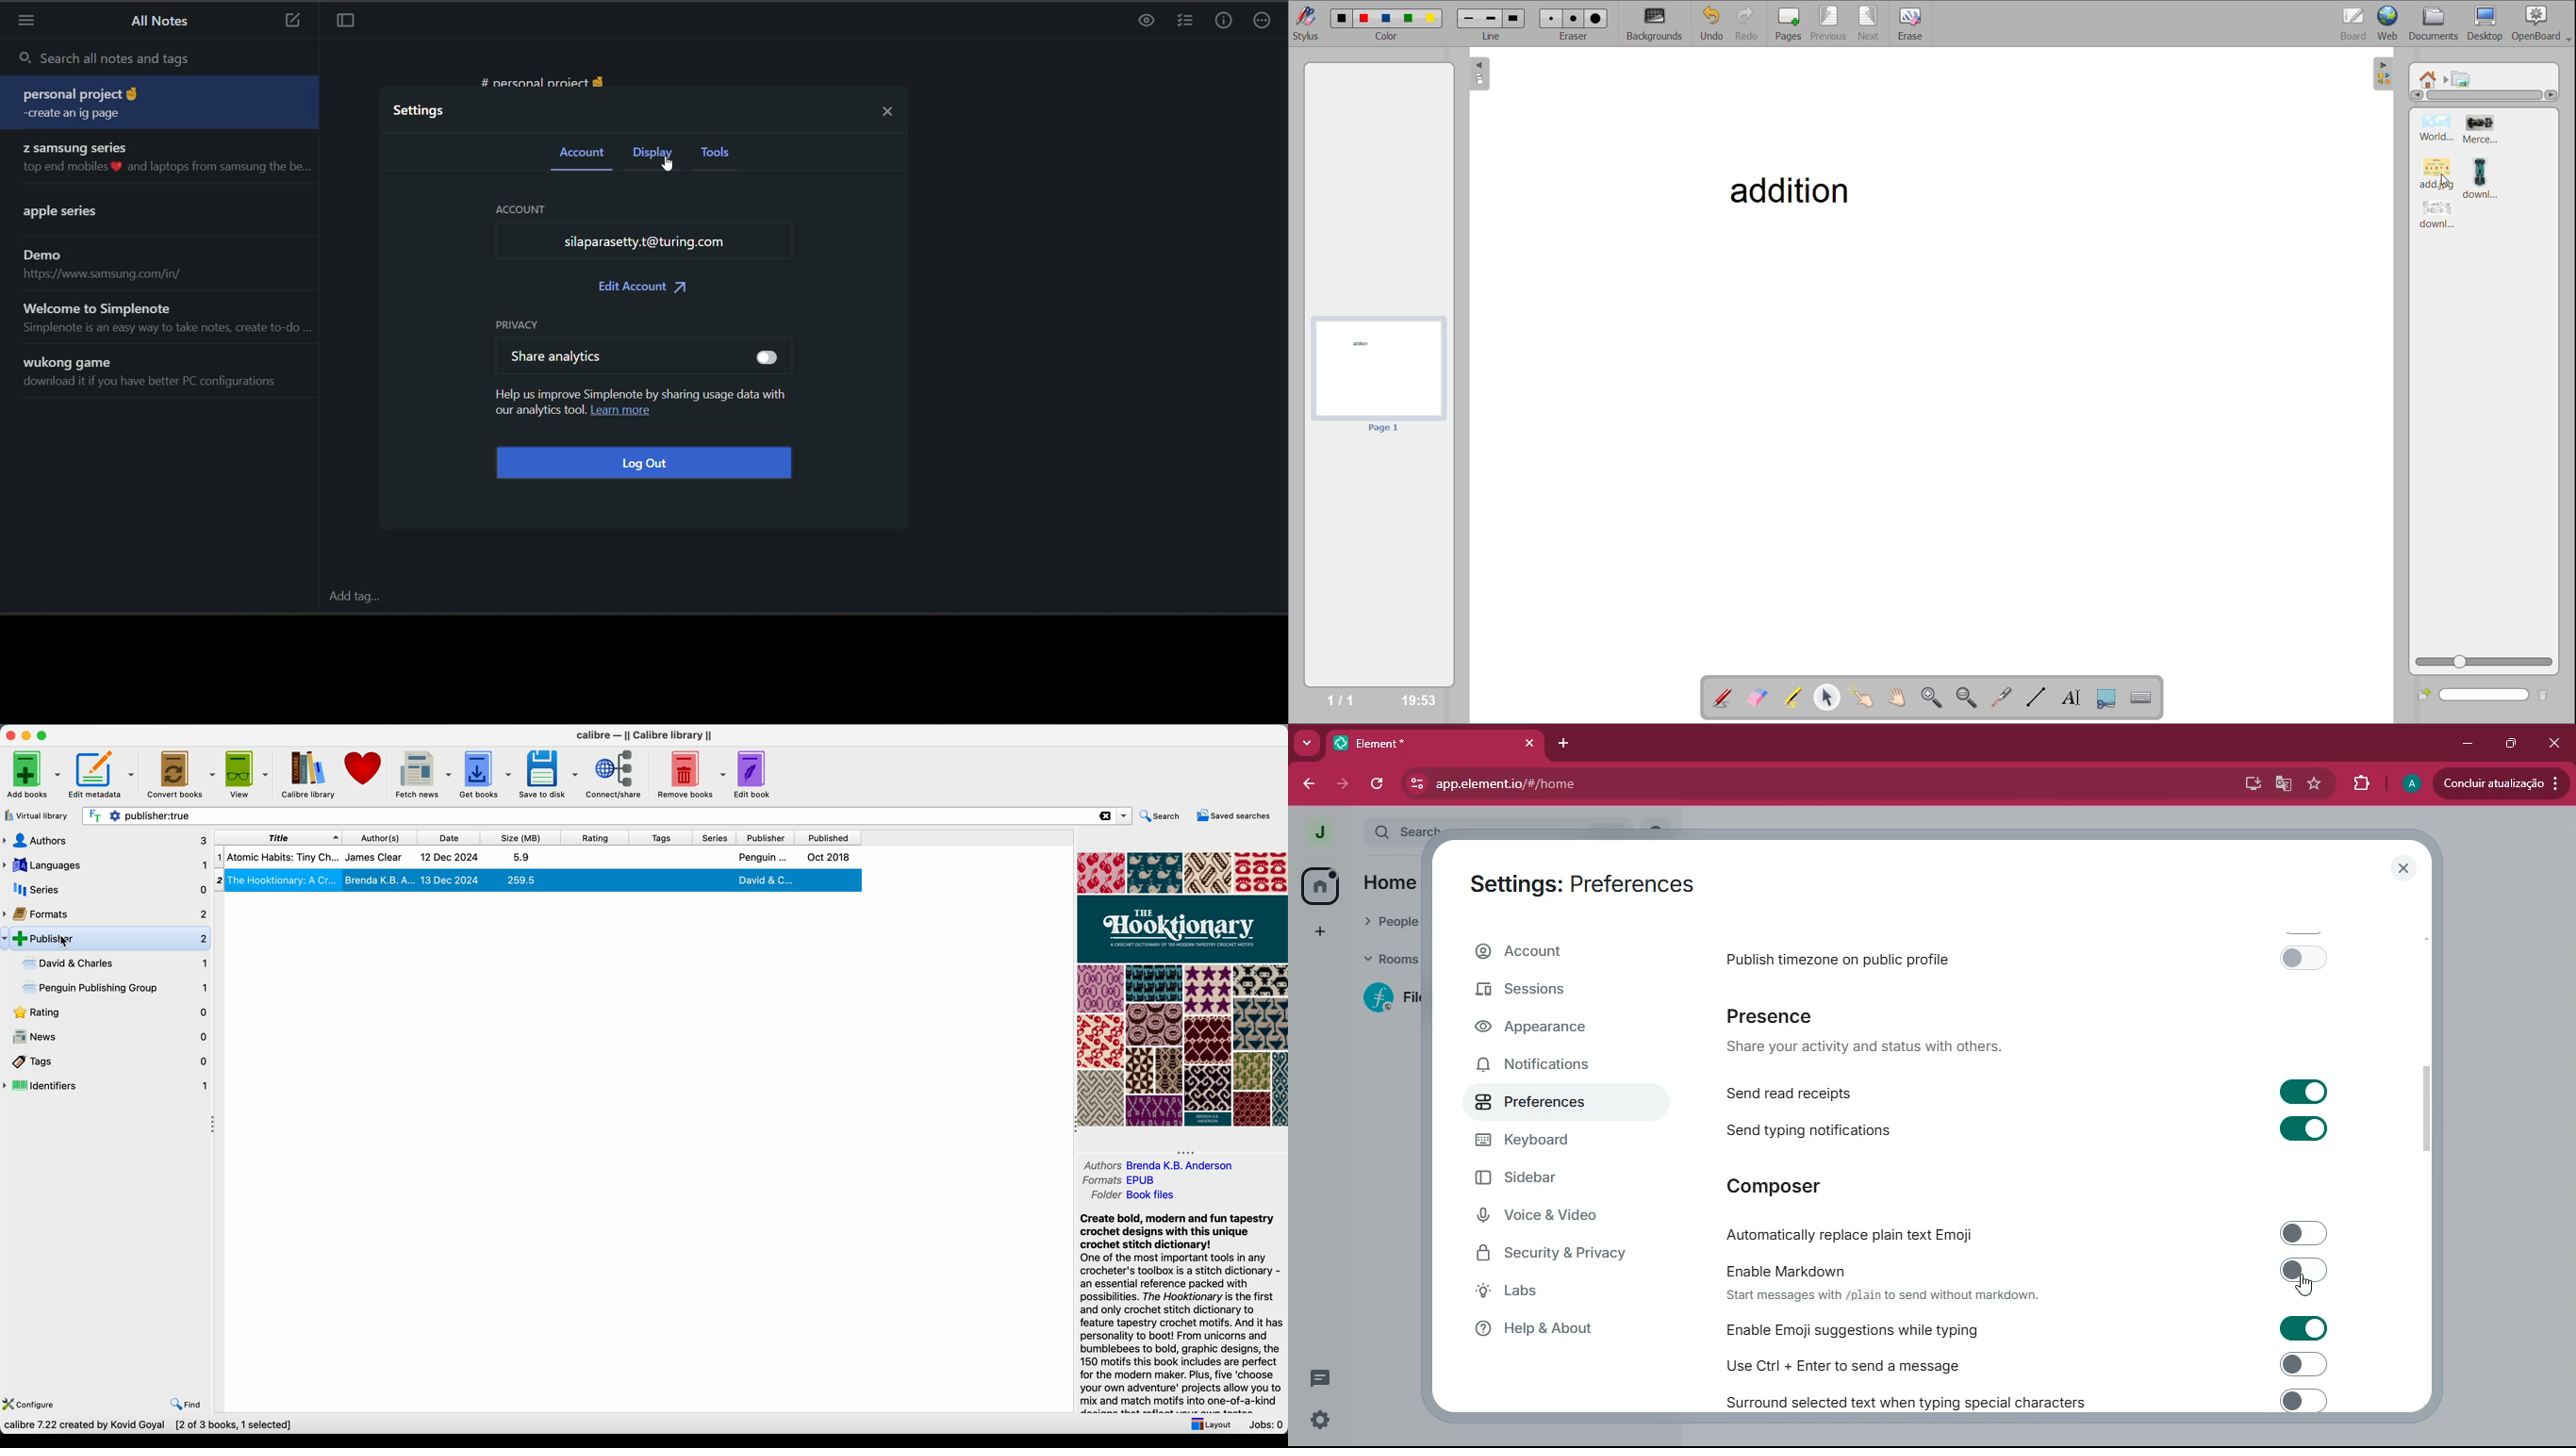 Image resolution: width=2576 pixels, height=1456 pixels. Describe the element at coordinates (1544, 1067) in the screenshot. I see `notifications` at that location.